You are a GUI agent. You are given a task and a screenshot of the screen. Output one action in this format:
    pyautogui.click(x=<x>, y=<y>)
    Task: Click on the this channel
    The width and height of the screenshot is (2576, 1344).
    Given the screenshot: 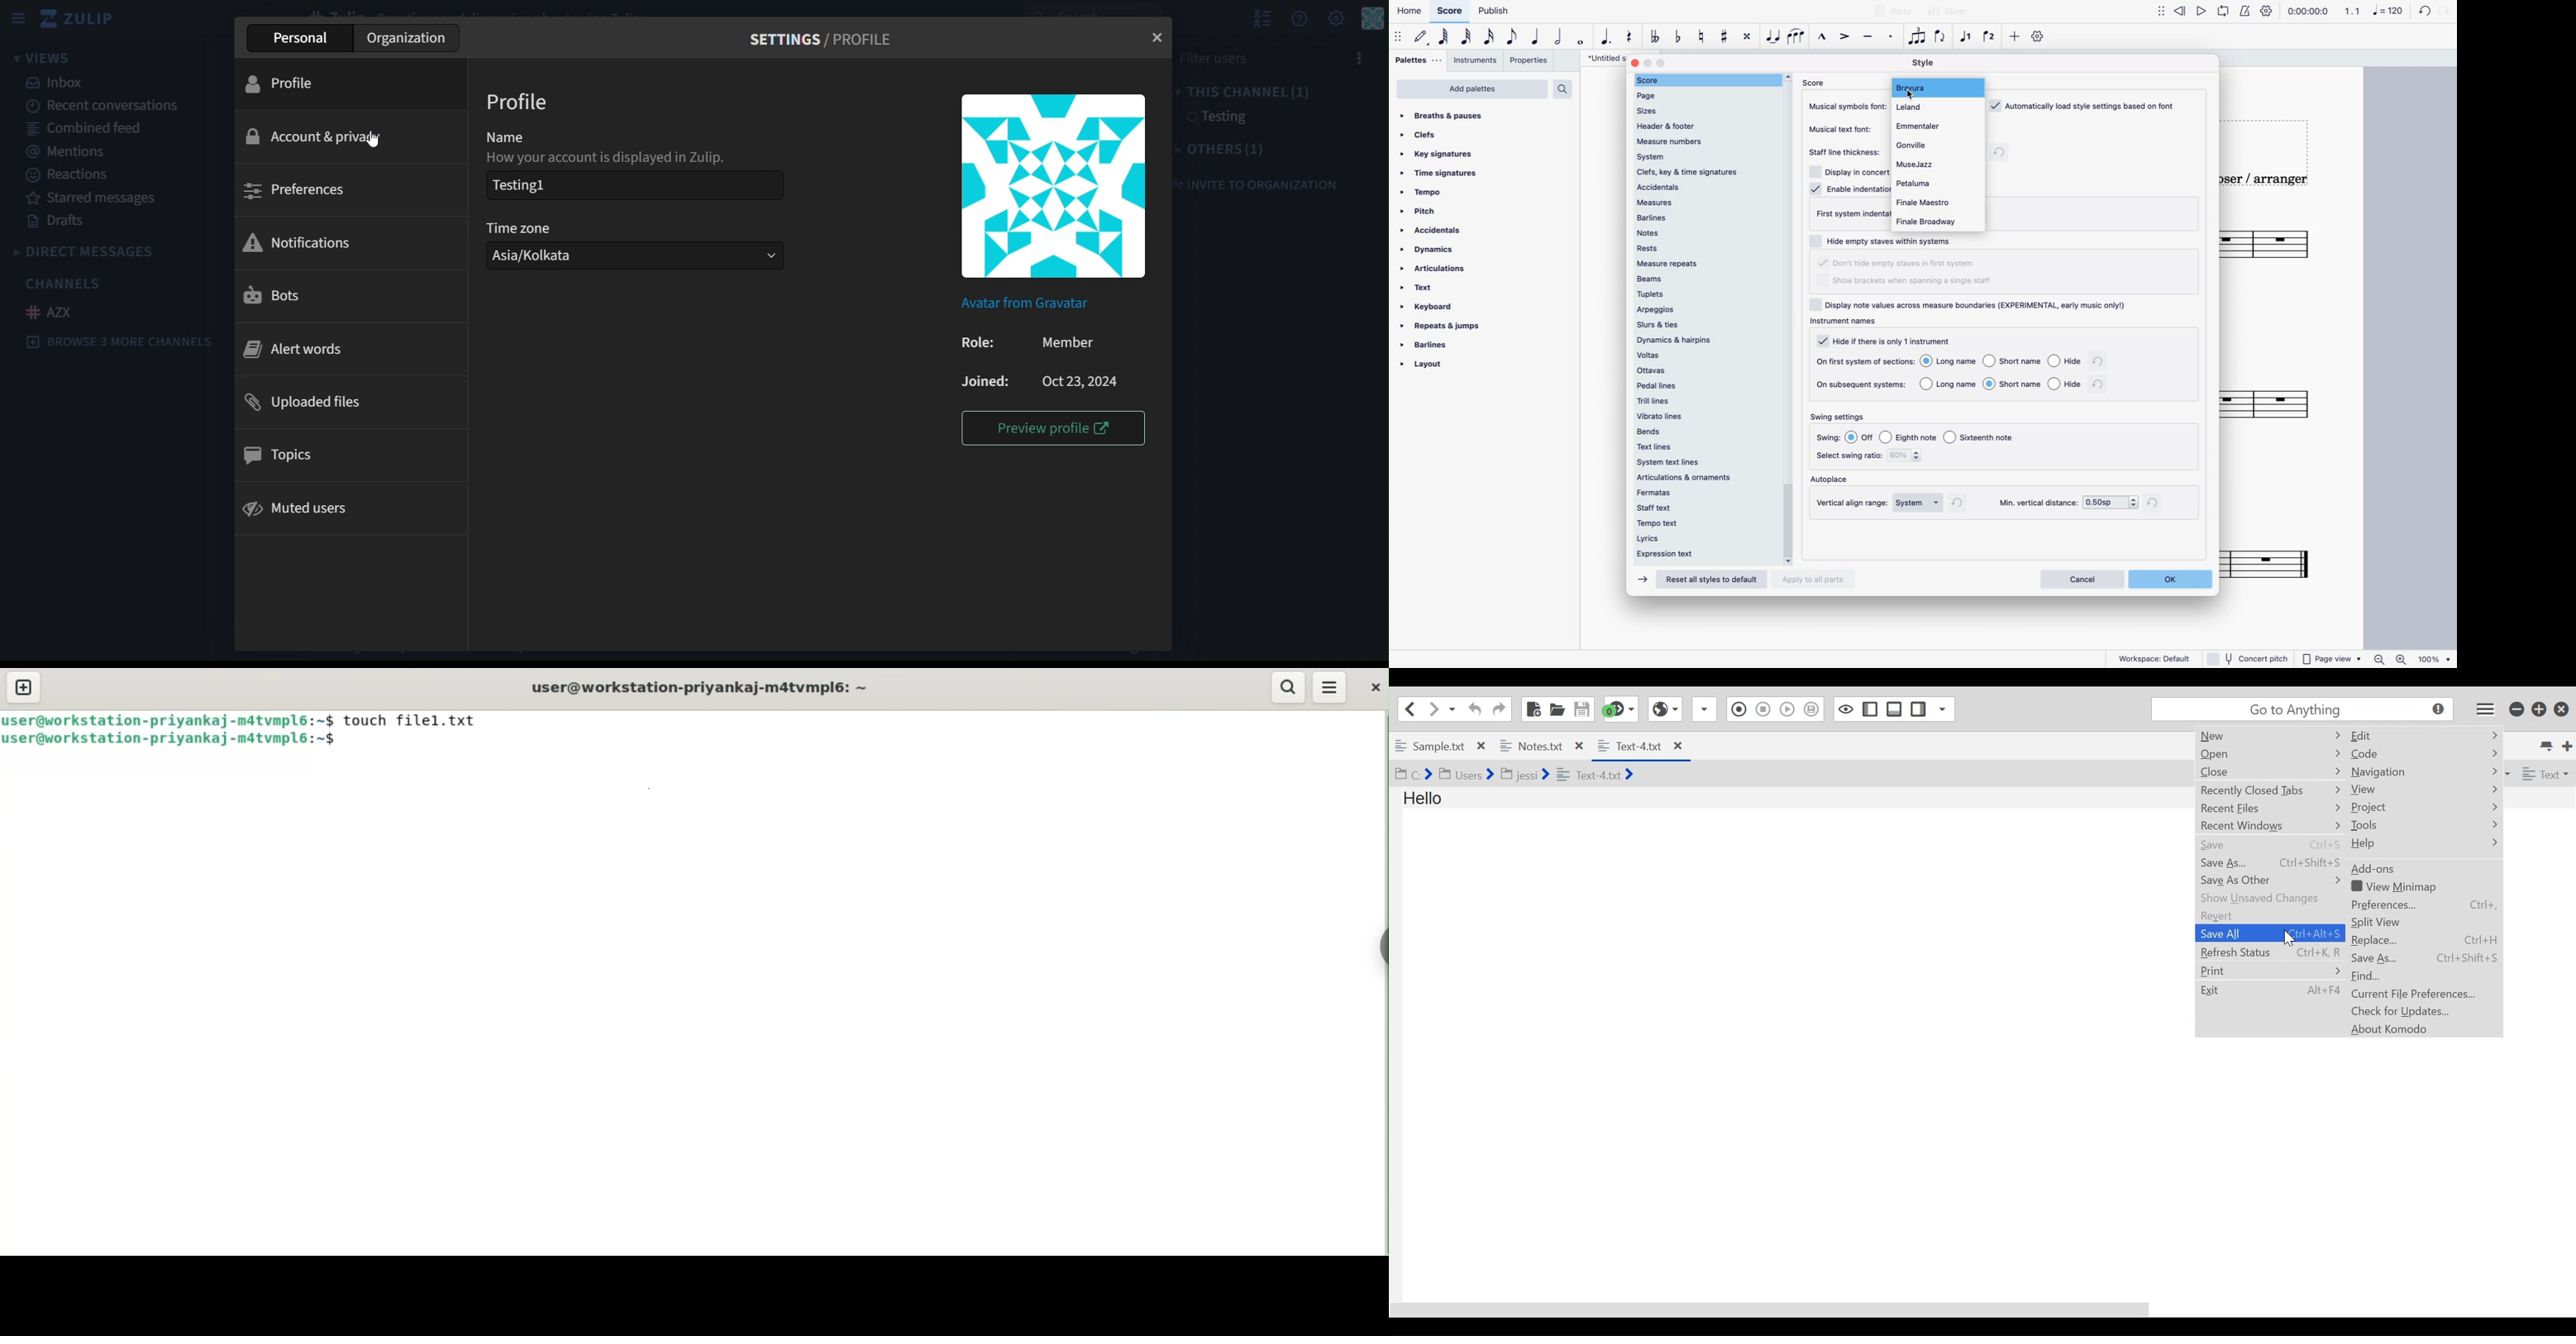 What is the action you would take?
    pyautogui.click(x=1244, y=92)
    